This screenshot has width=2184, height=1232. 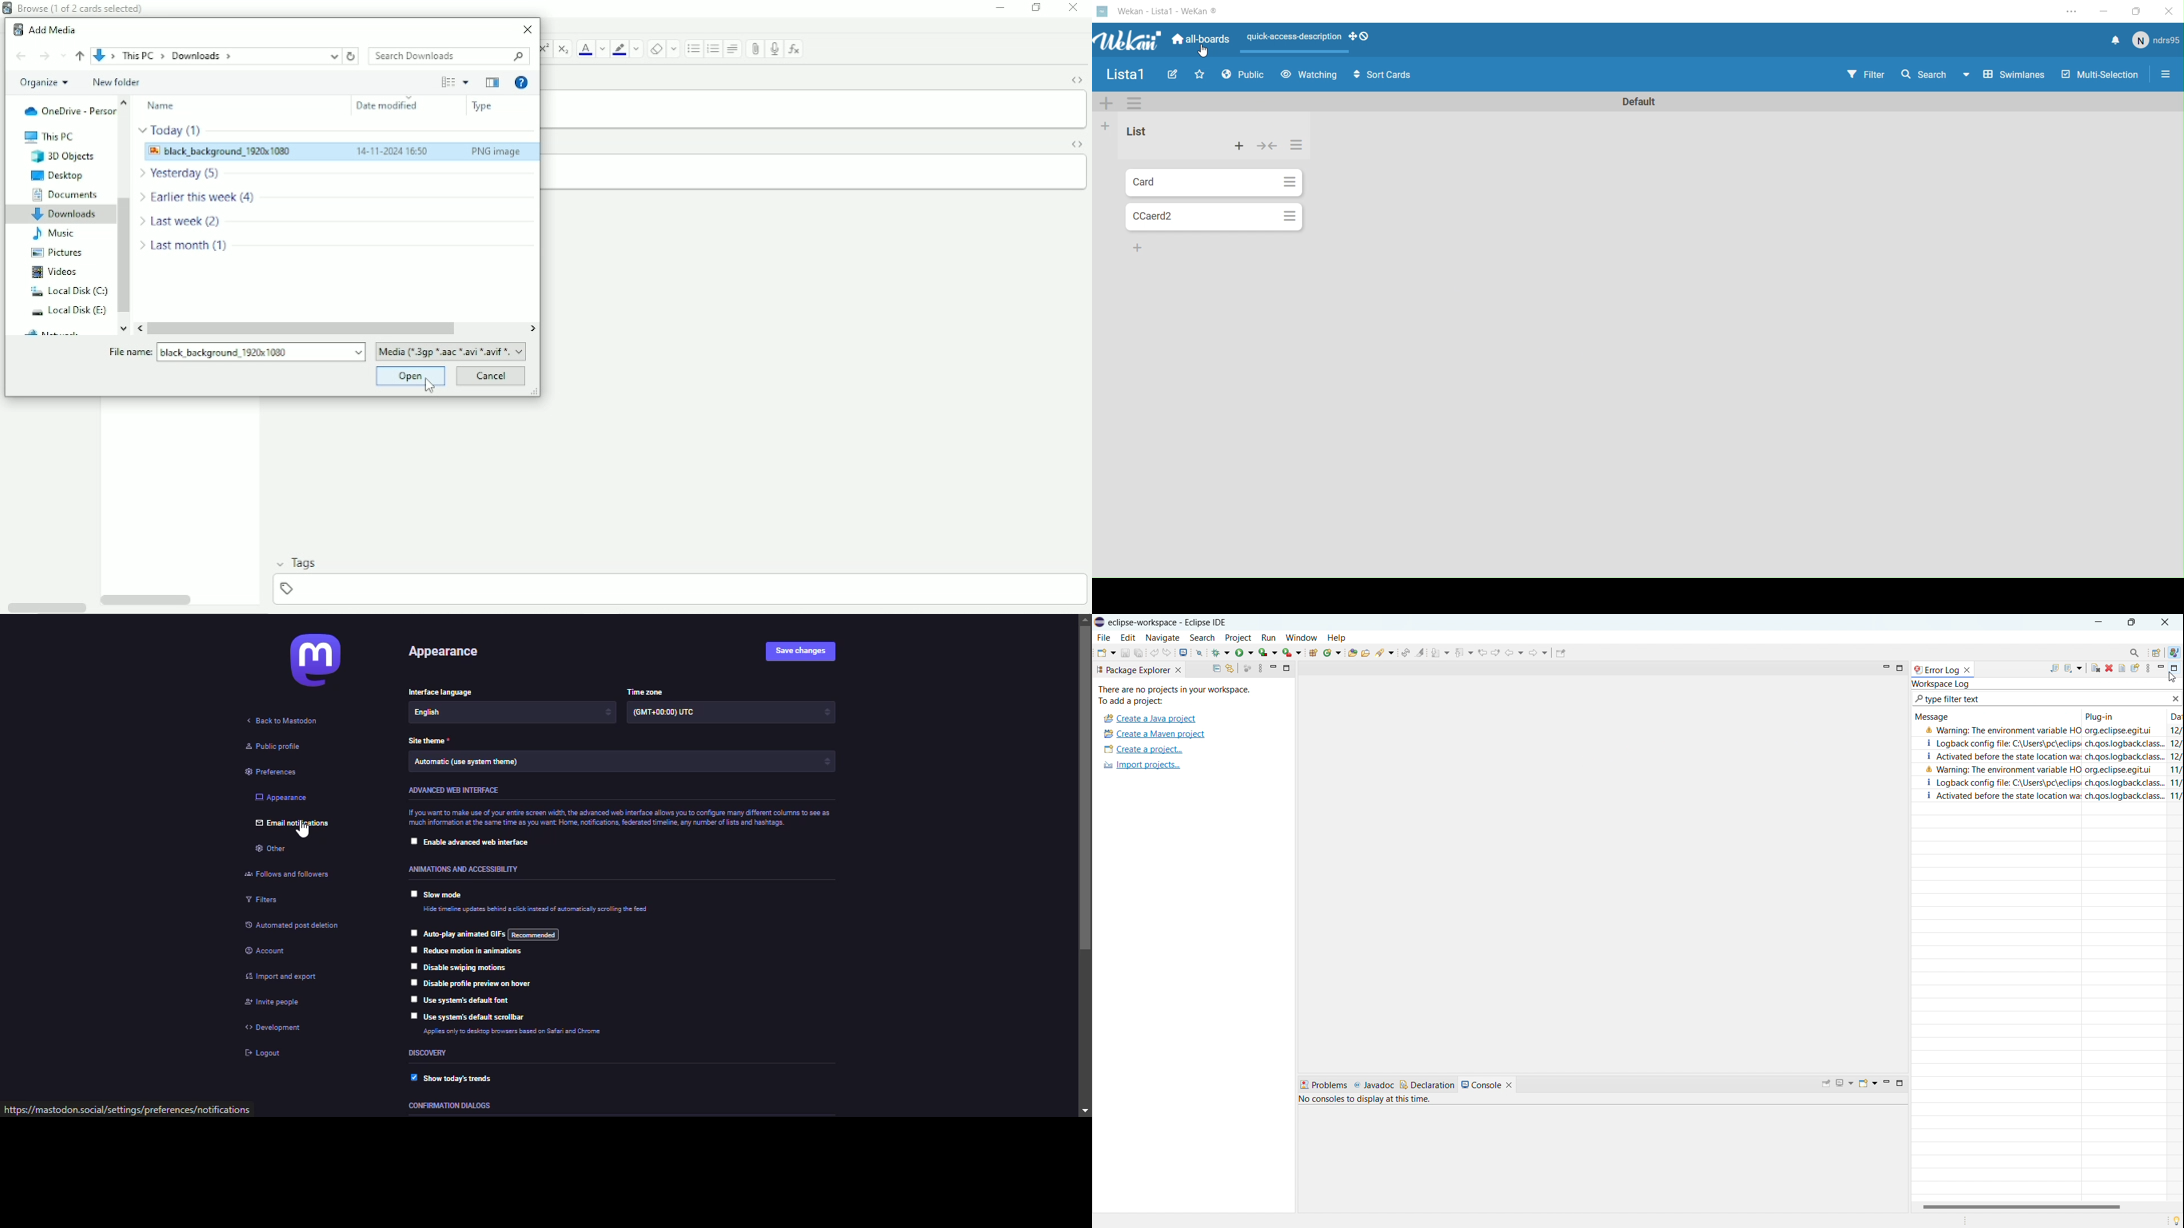 I want to click on Layout options, so click(x=1311, y=40).